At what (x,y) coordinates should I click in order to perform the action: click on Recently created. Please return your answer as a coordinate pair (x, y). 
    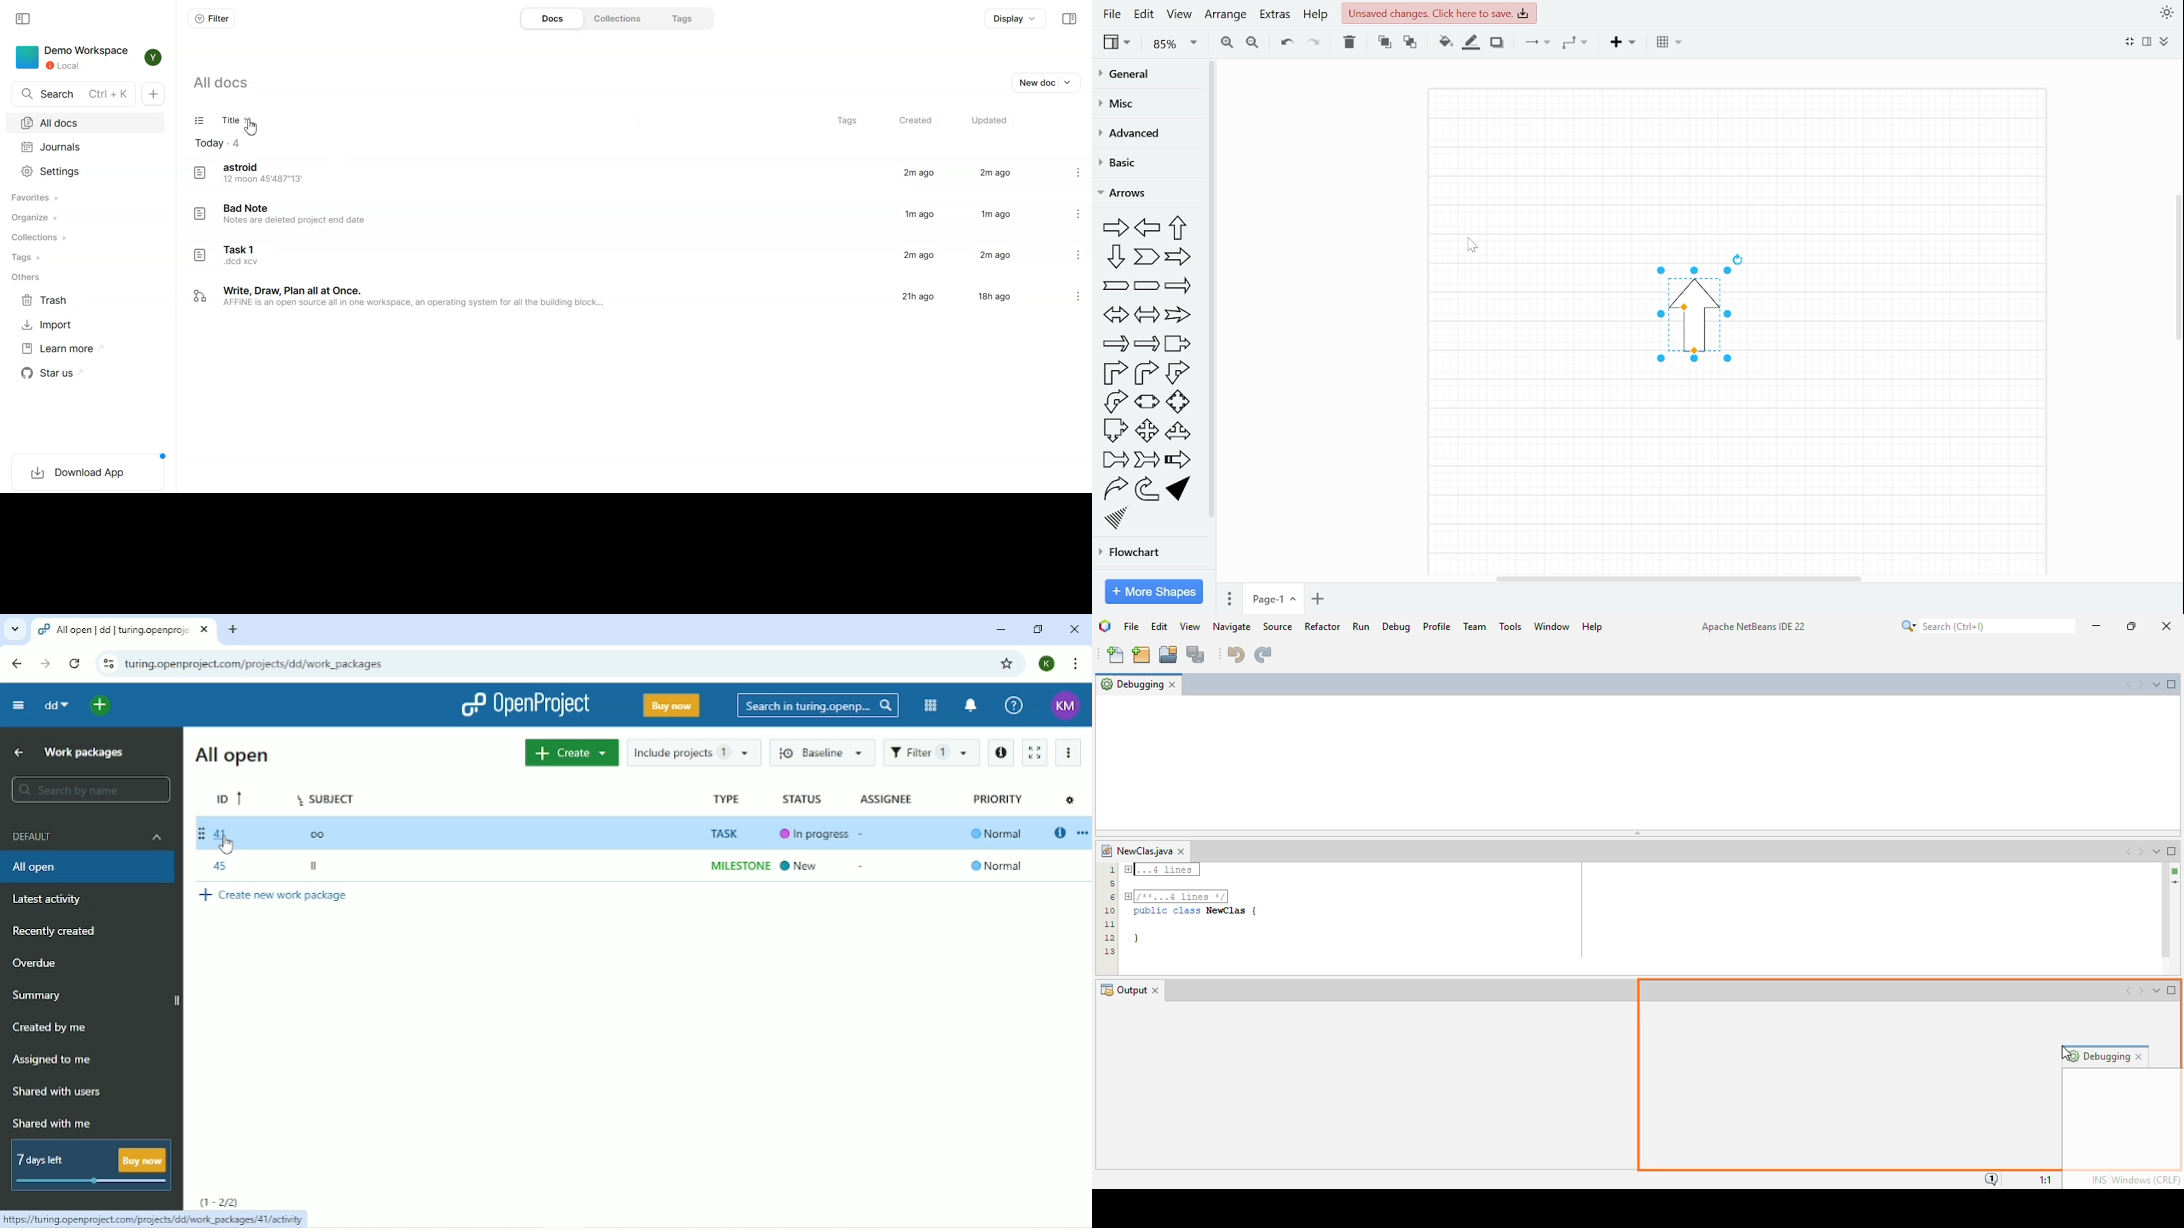
    Looking at the image, I should click on (55, 931).